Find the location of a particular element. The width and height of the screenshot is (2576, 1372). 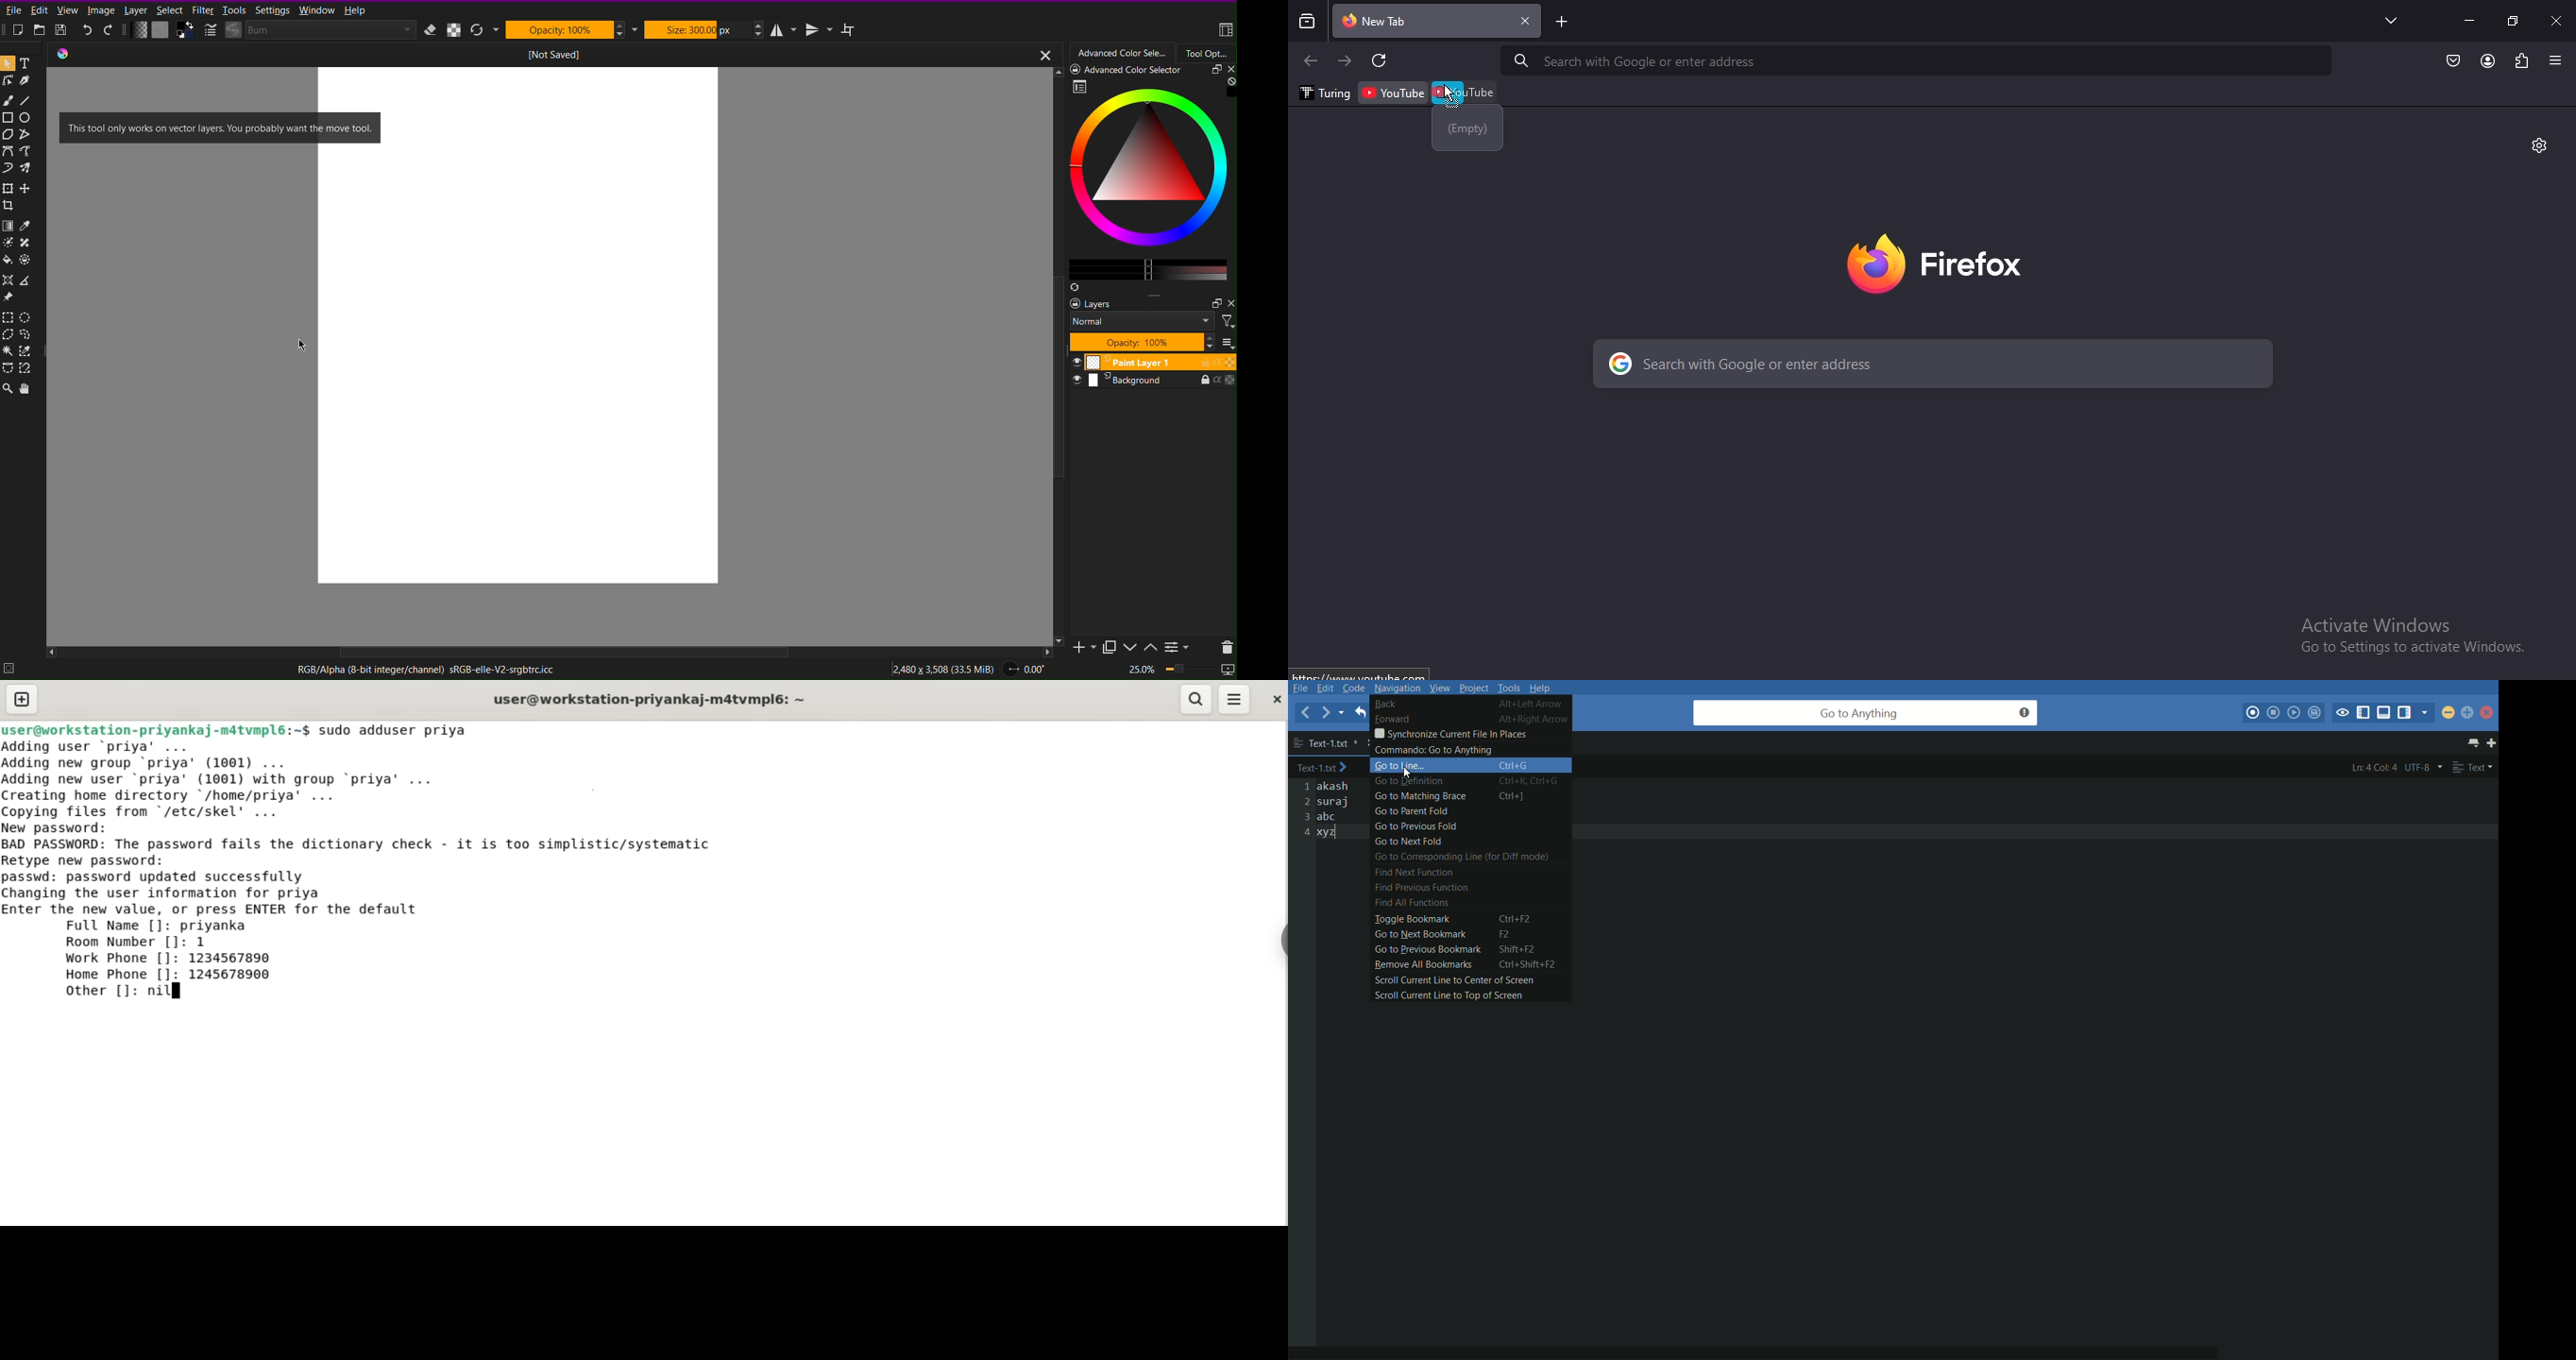

Size is located at coordinates (698, 28).